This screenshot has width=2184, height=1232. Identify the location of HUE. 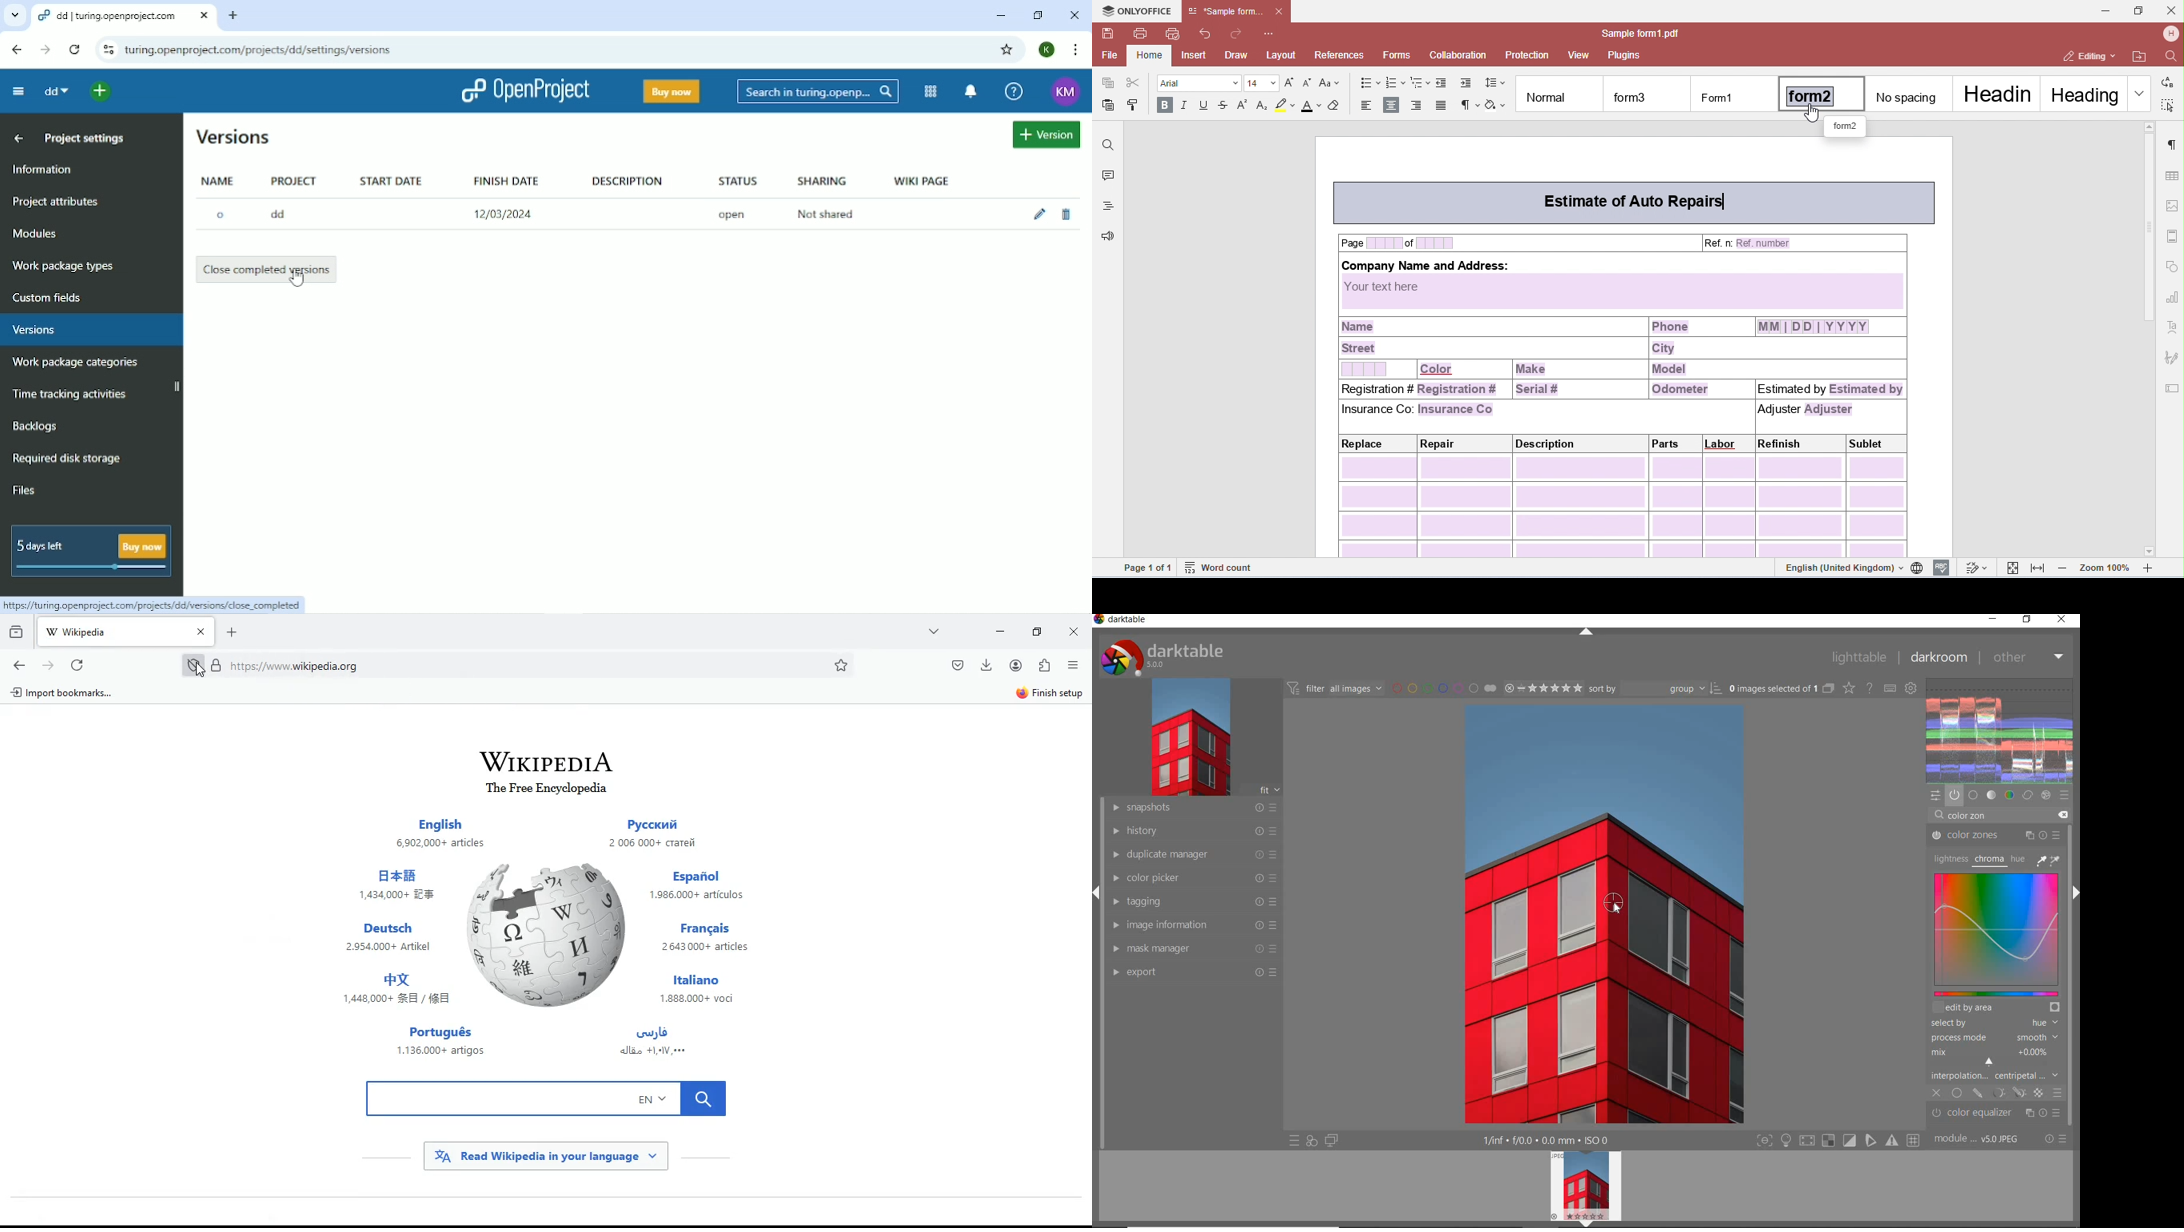
(2017, 858).